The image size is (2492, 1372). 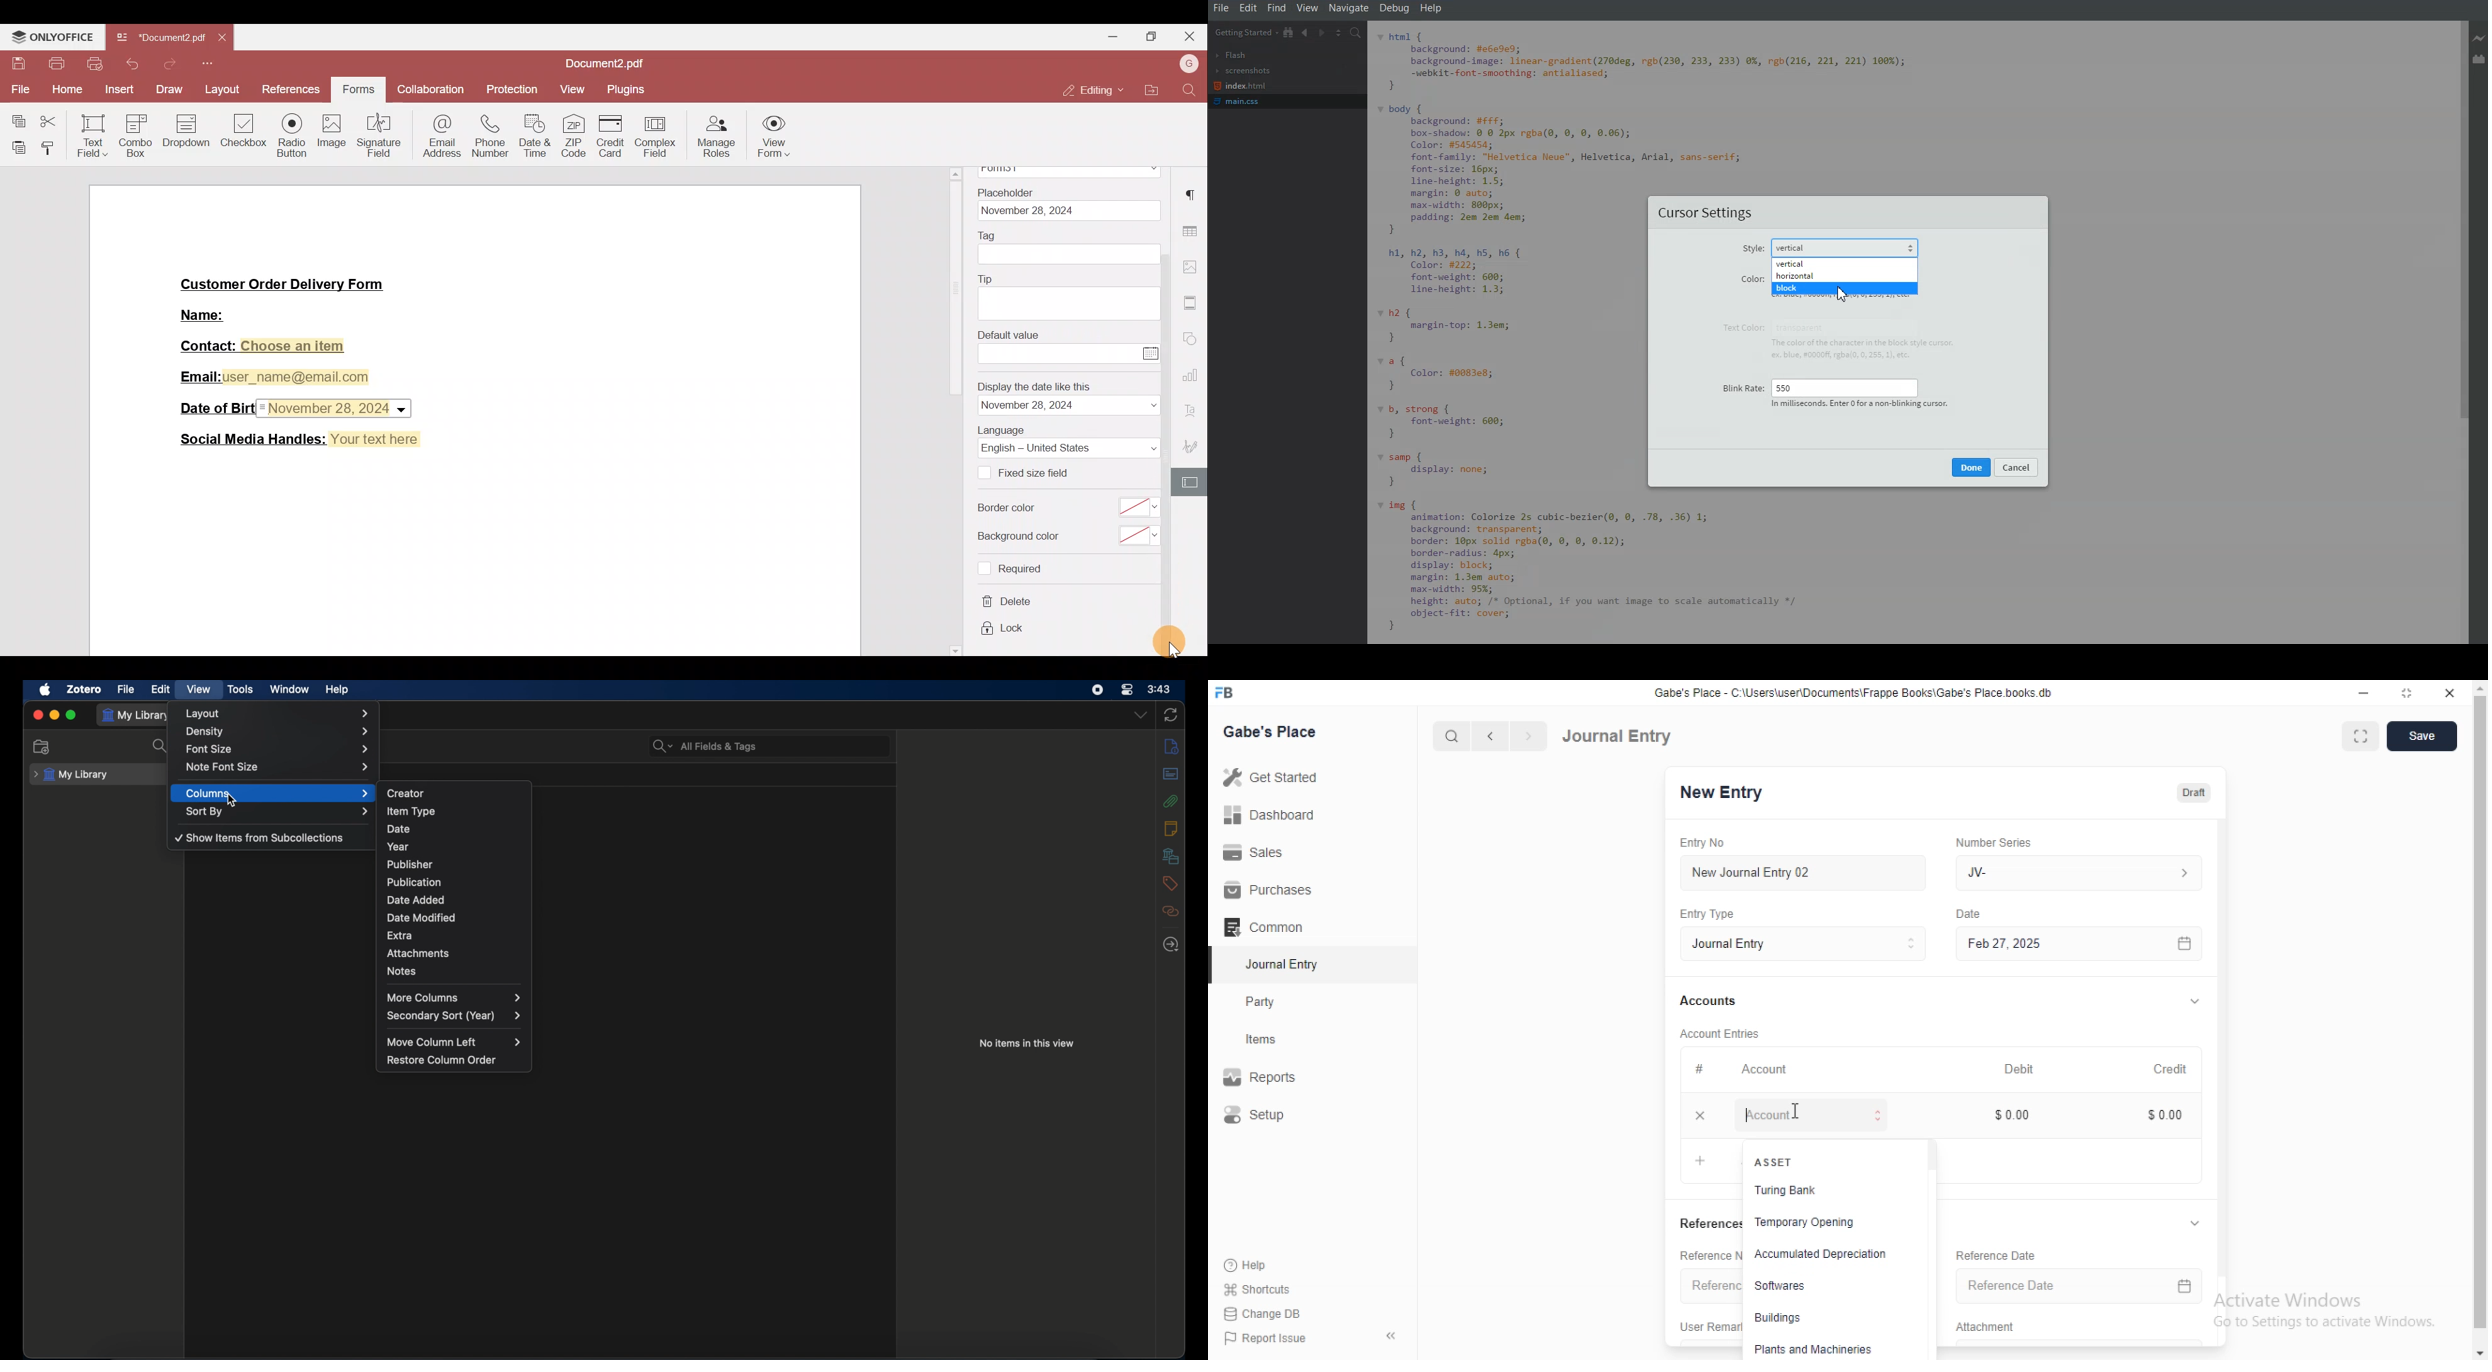 I want to click on Add, so click(x=1707, y=1115).